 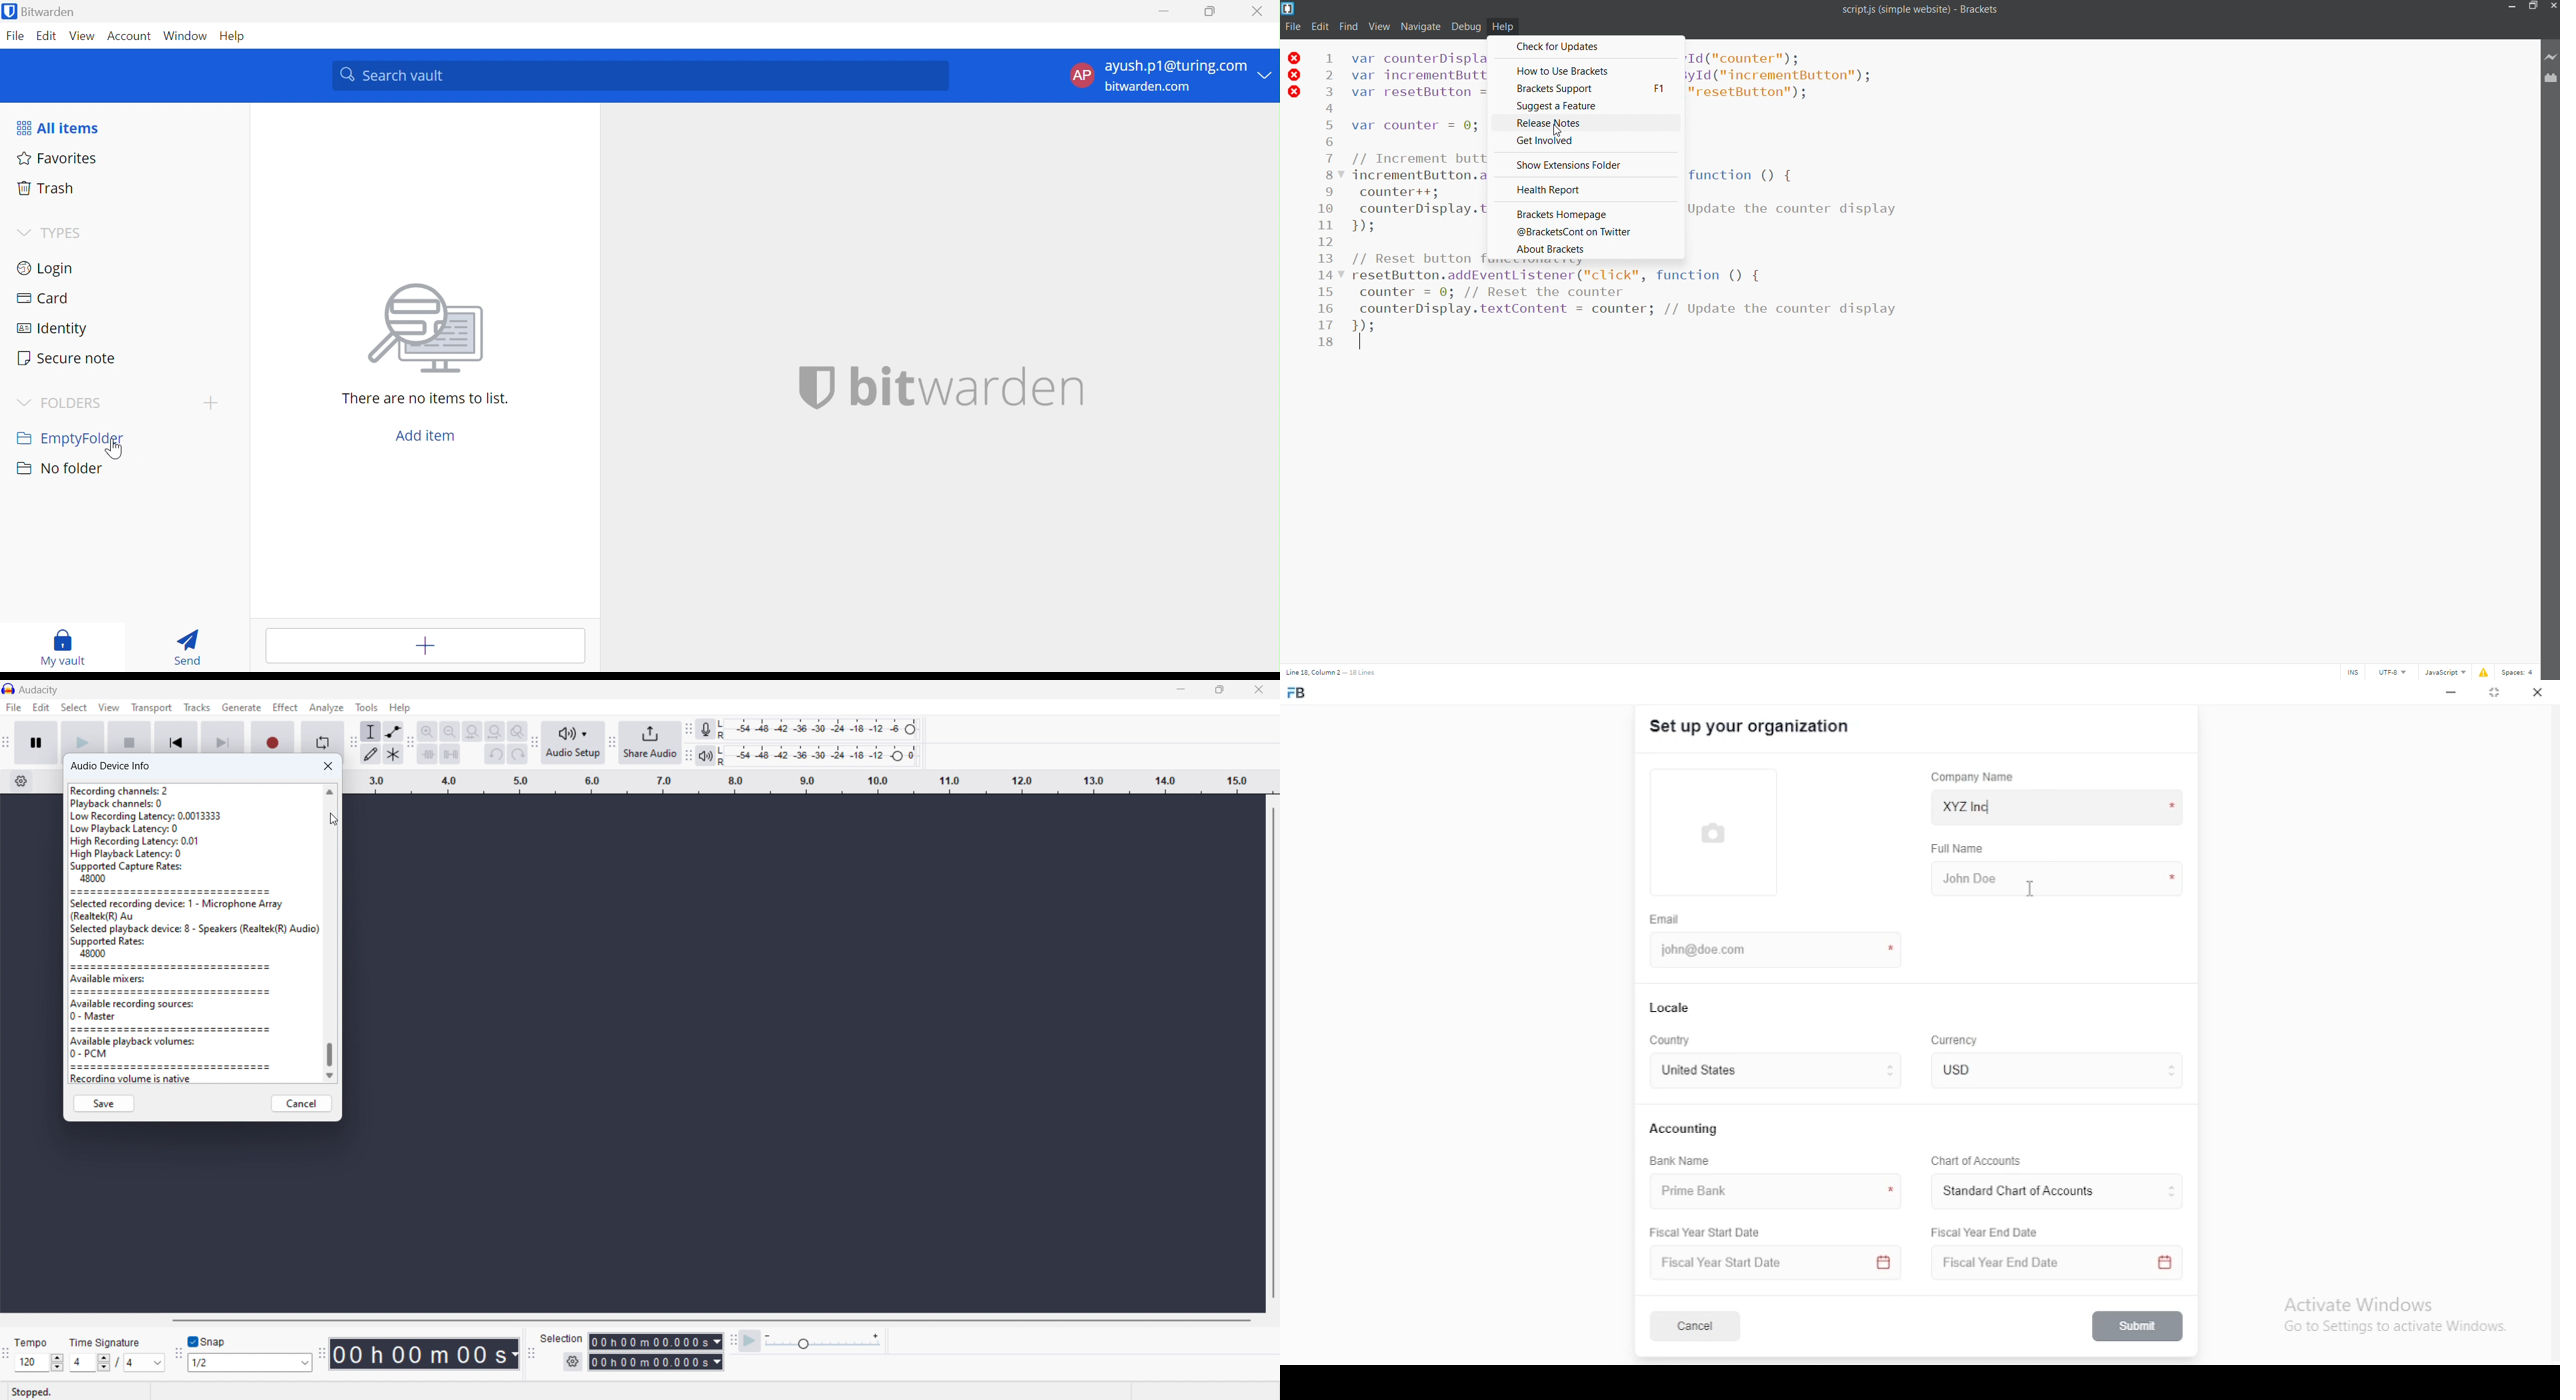 I want to click on XYZ Inc, so click(x=2059, y=808).